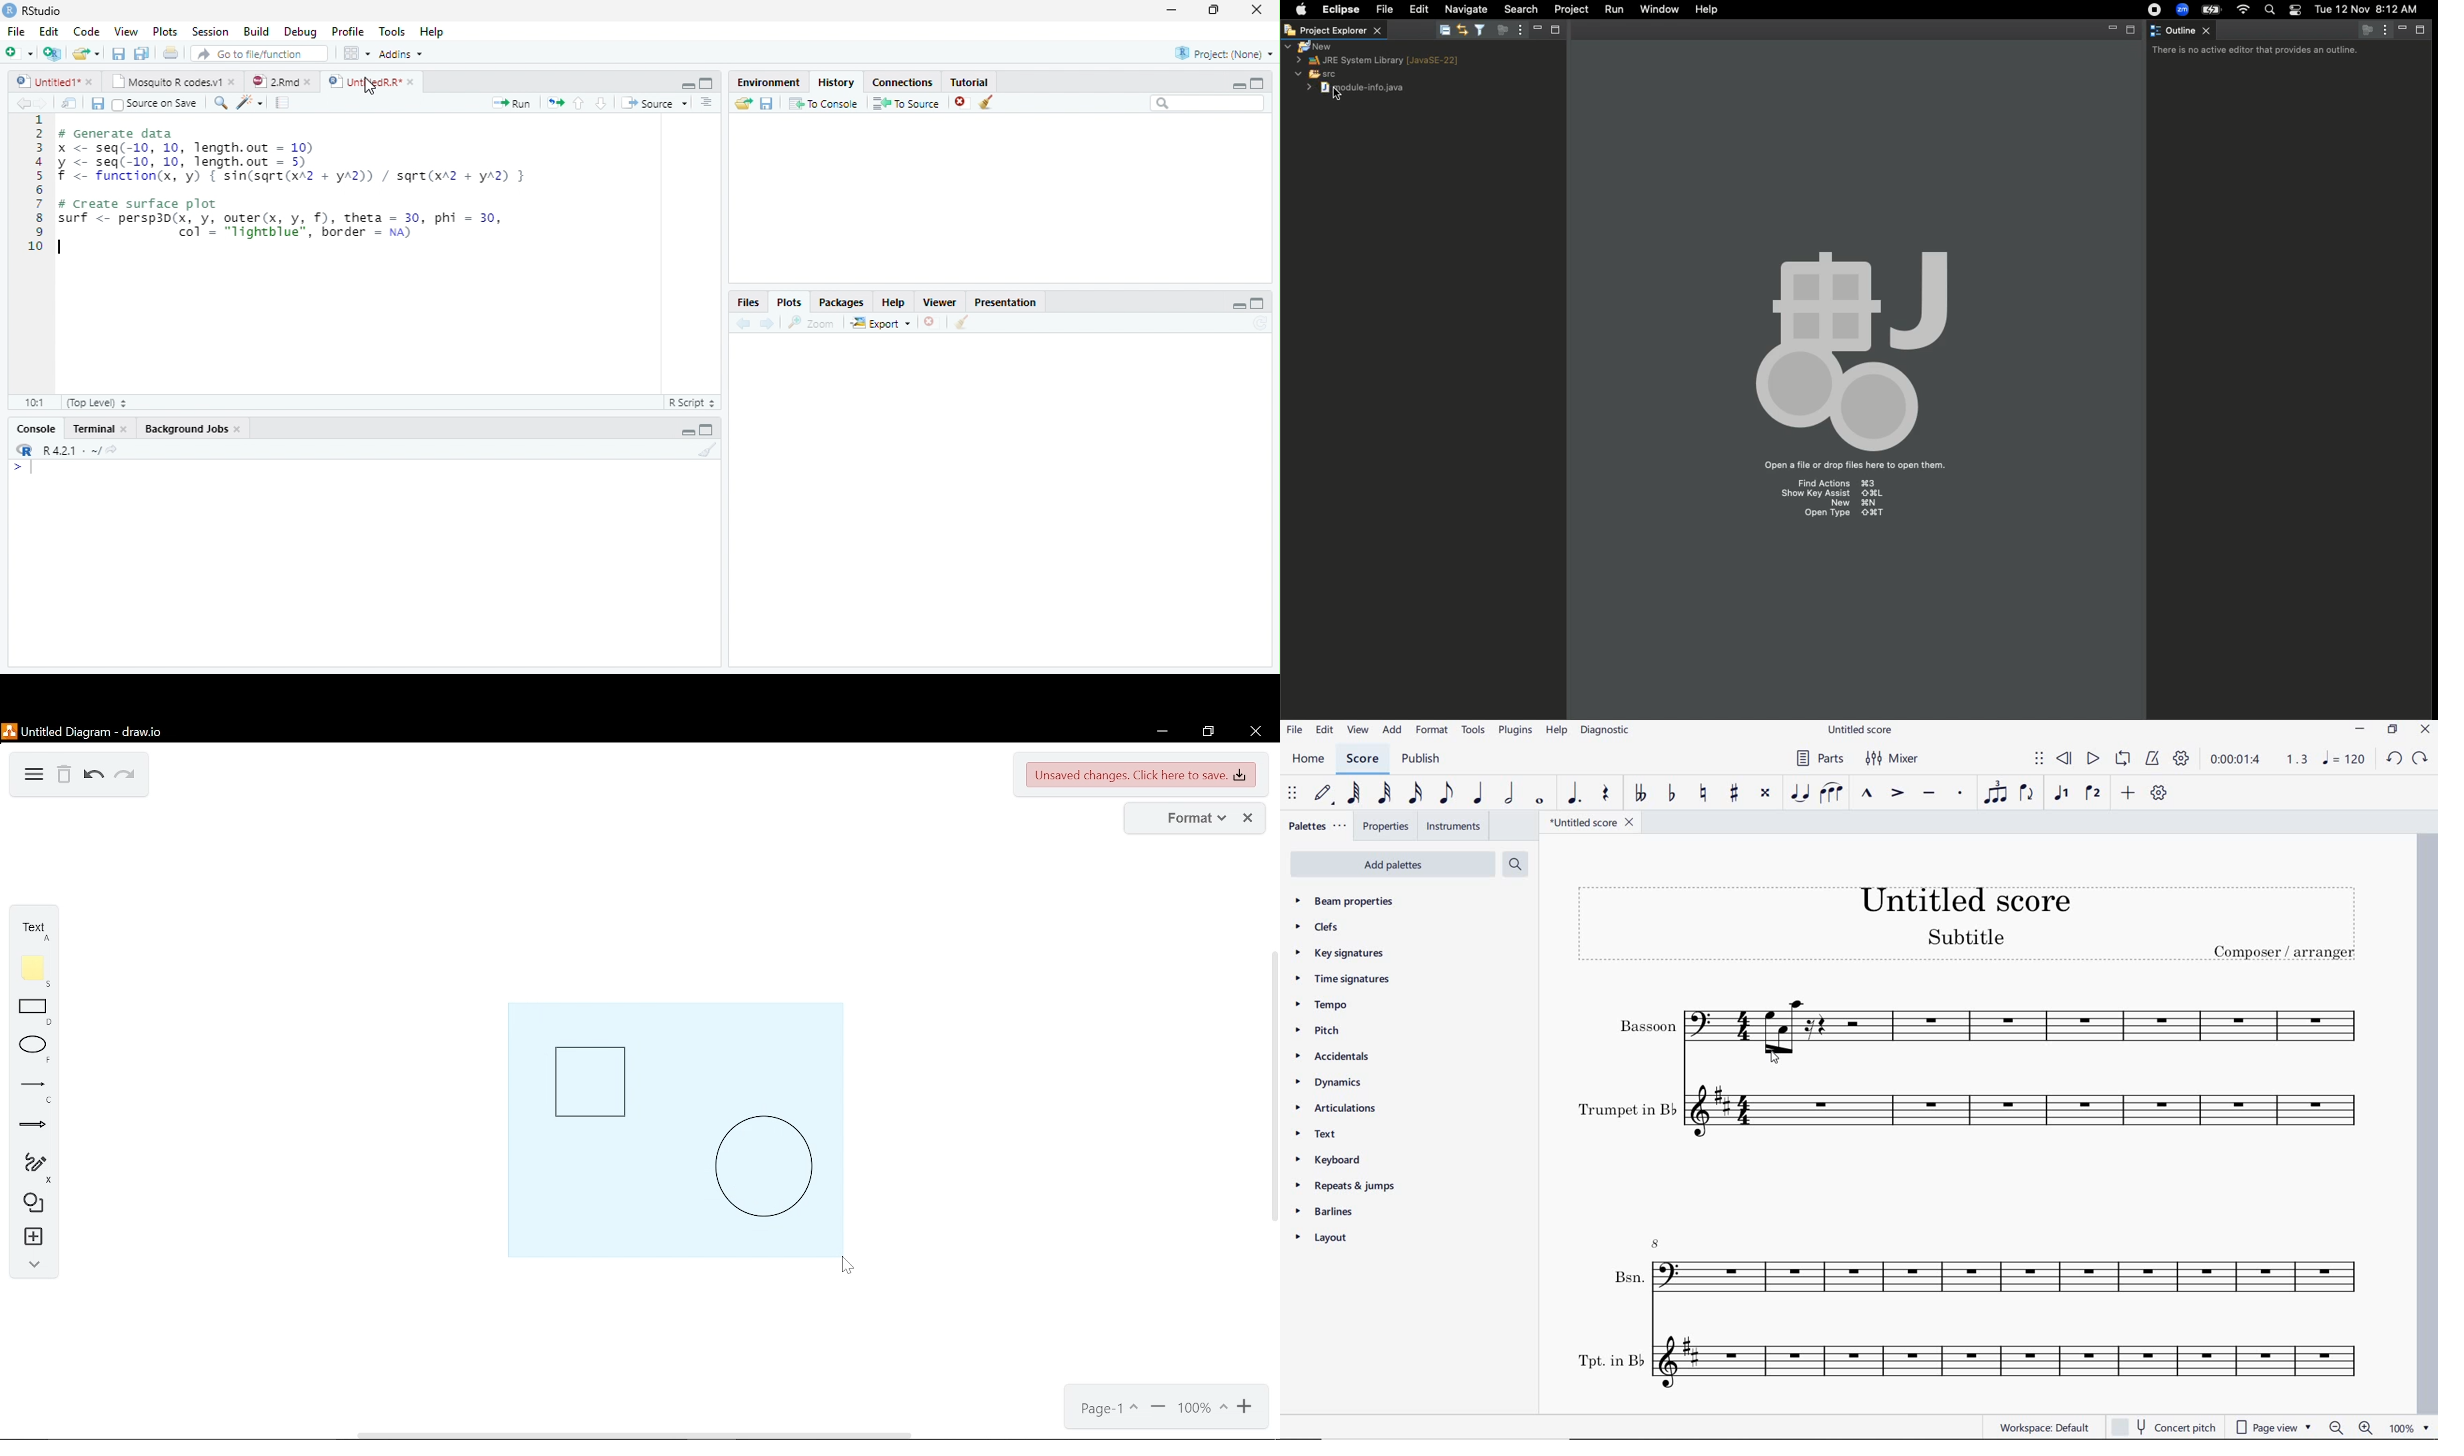  What do you see at coordinates (1157, 1408) in the screenshot?
I see `zoom out` at bounding box center [1157, 1408].